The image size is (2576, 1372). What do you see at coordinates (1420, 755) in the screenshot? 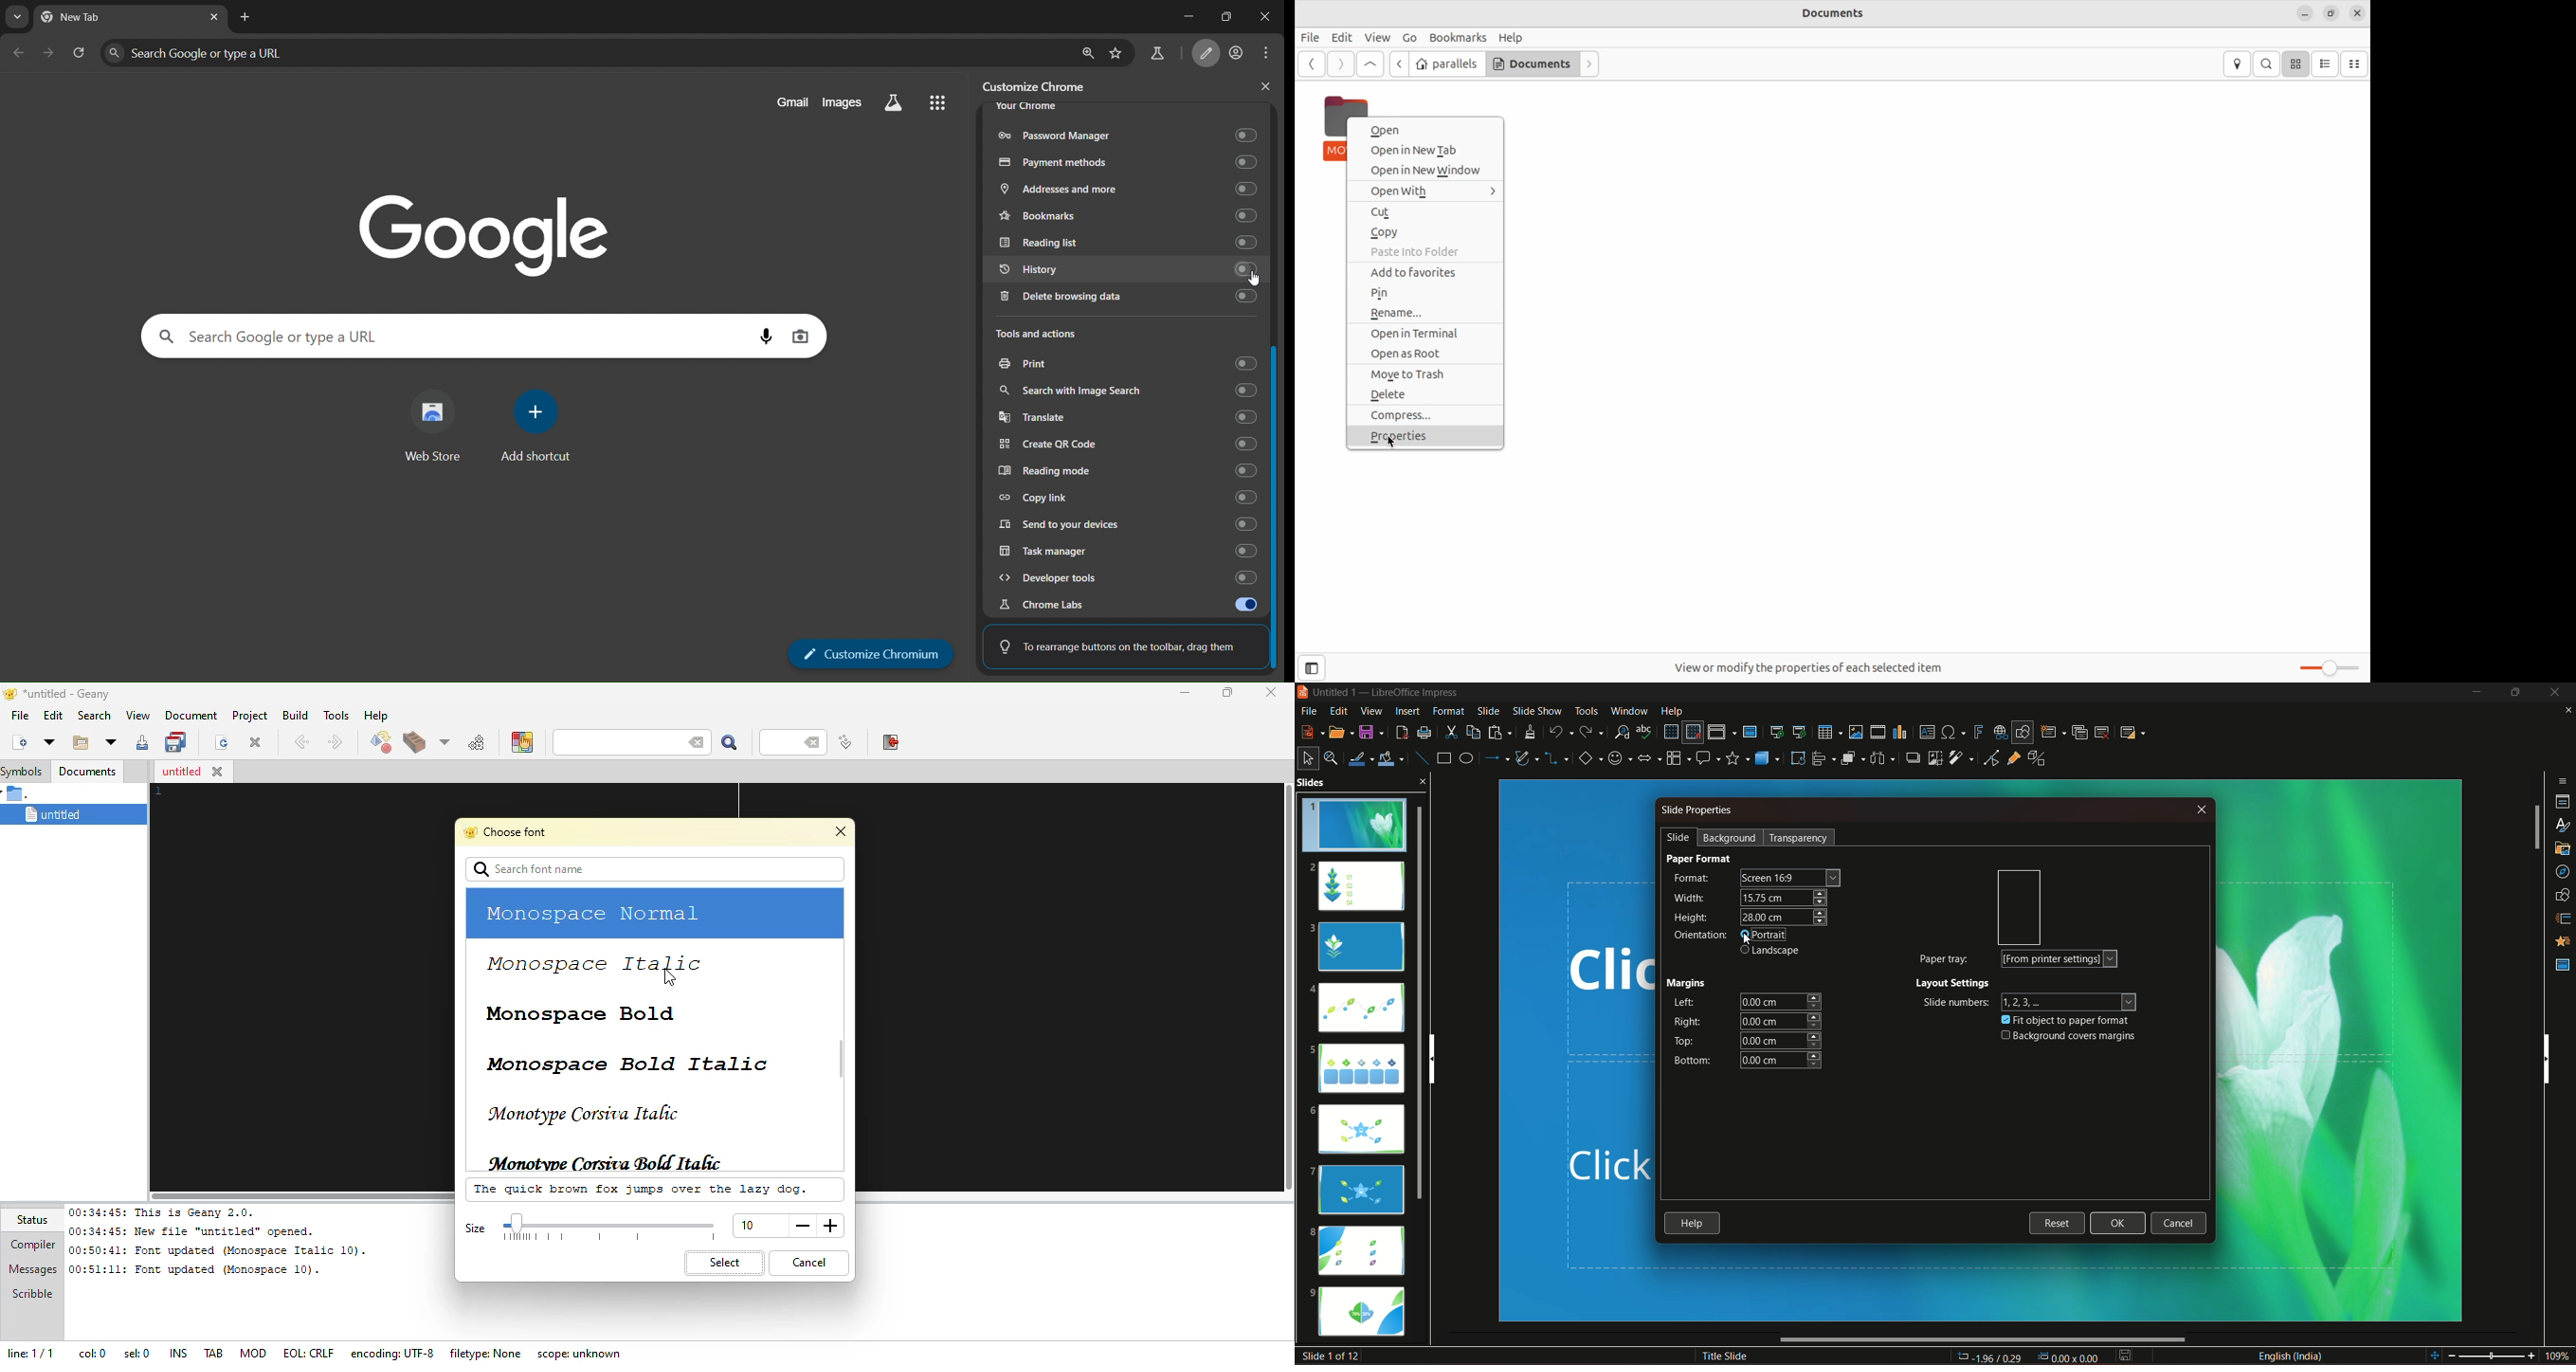
I see `insert line` at bounding box center [1420, 755].